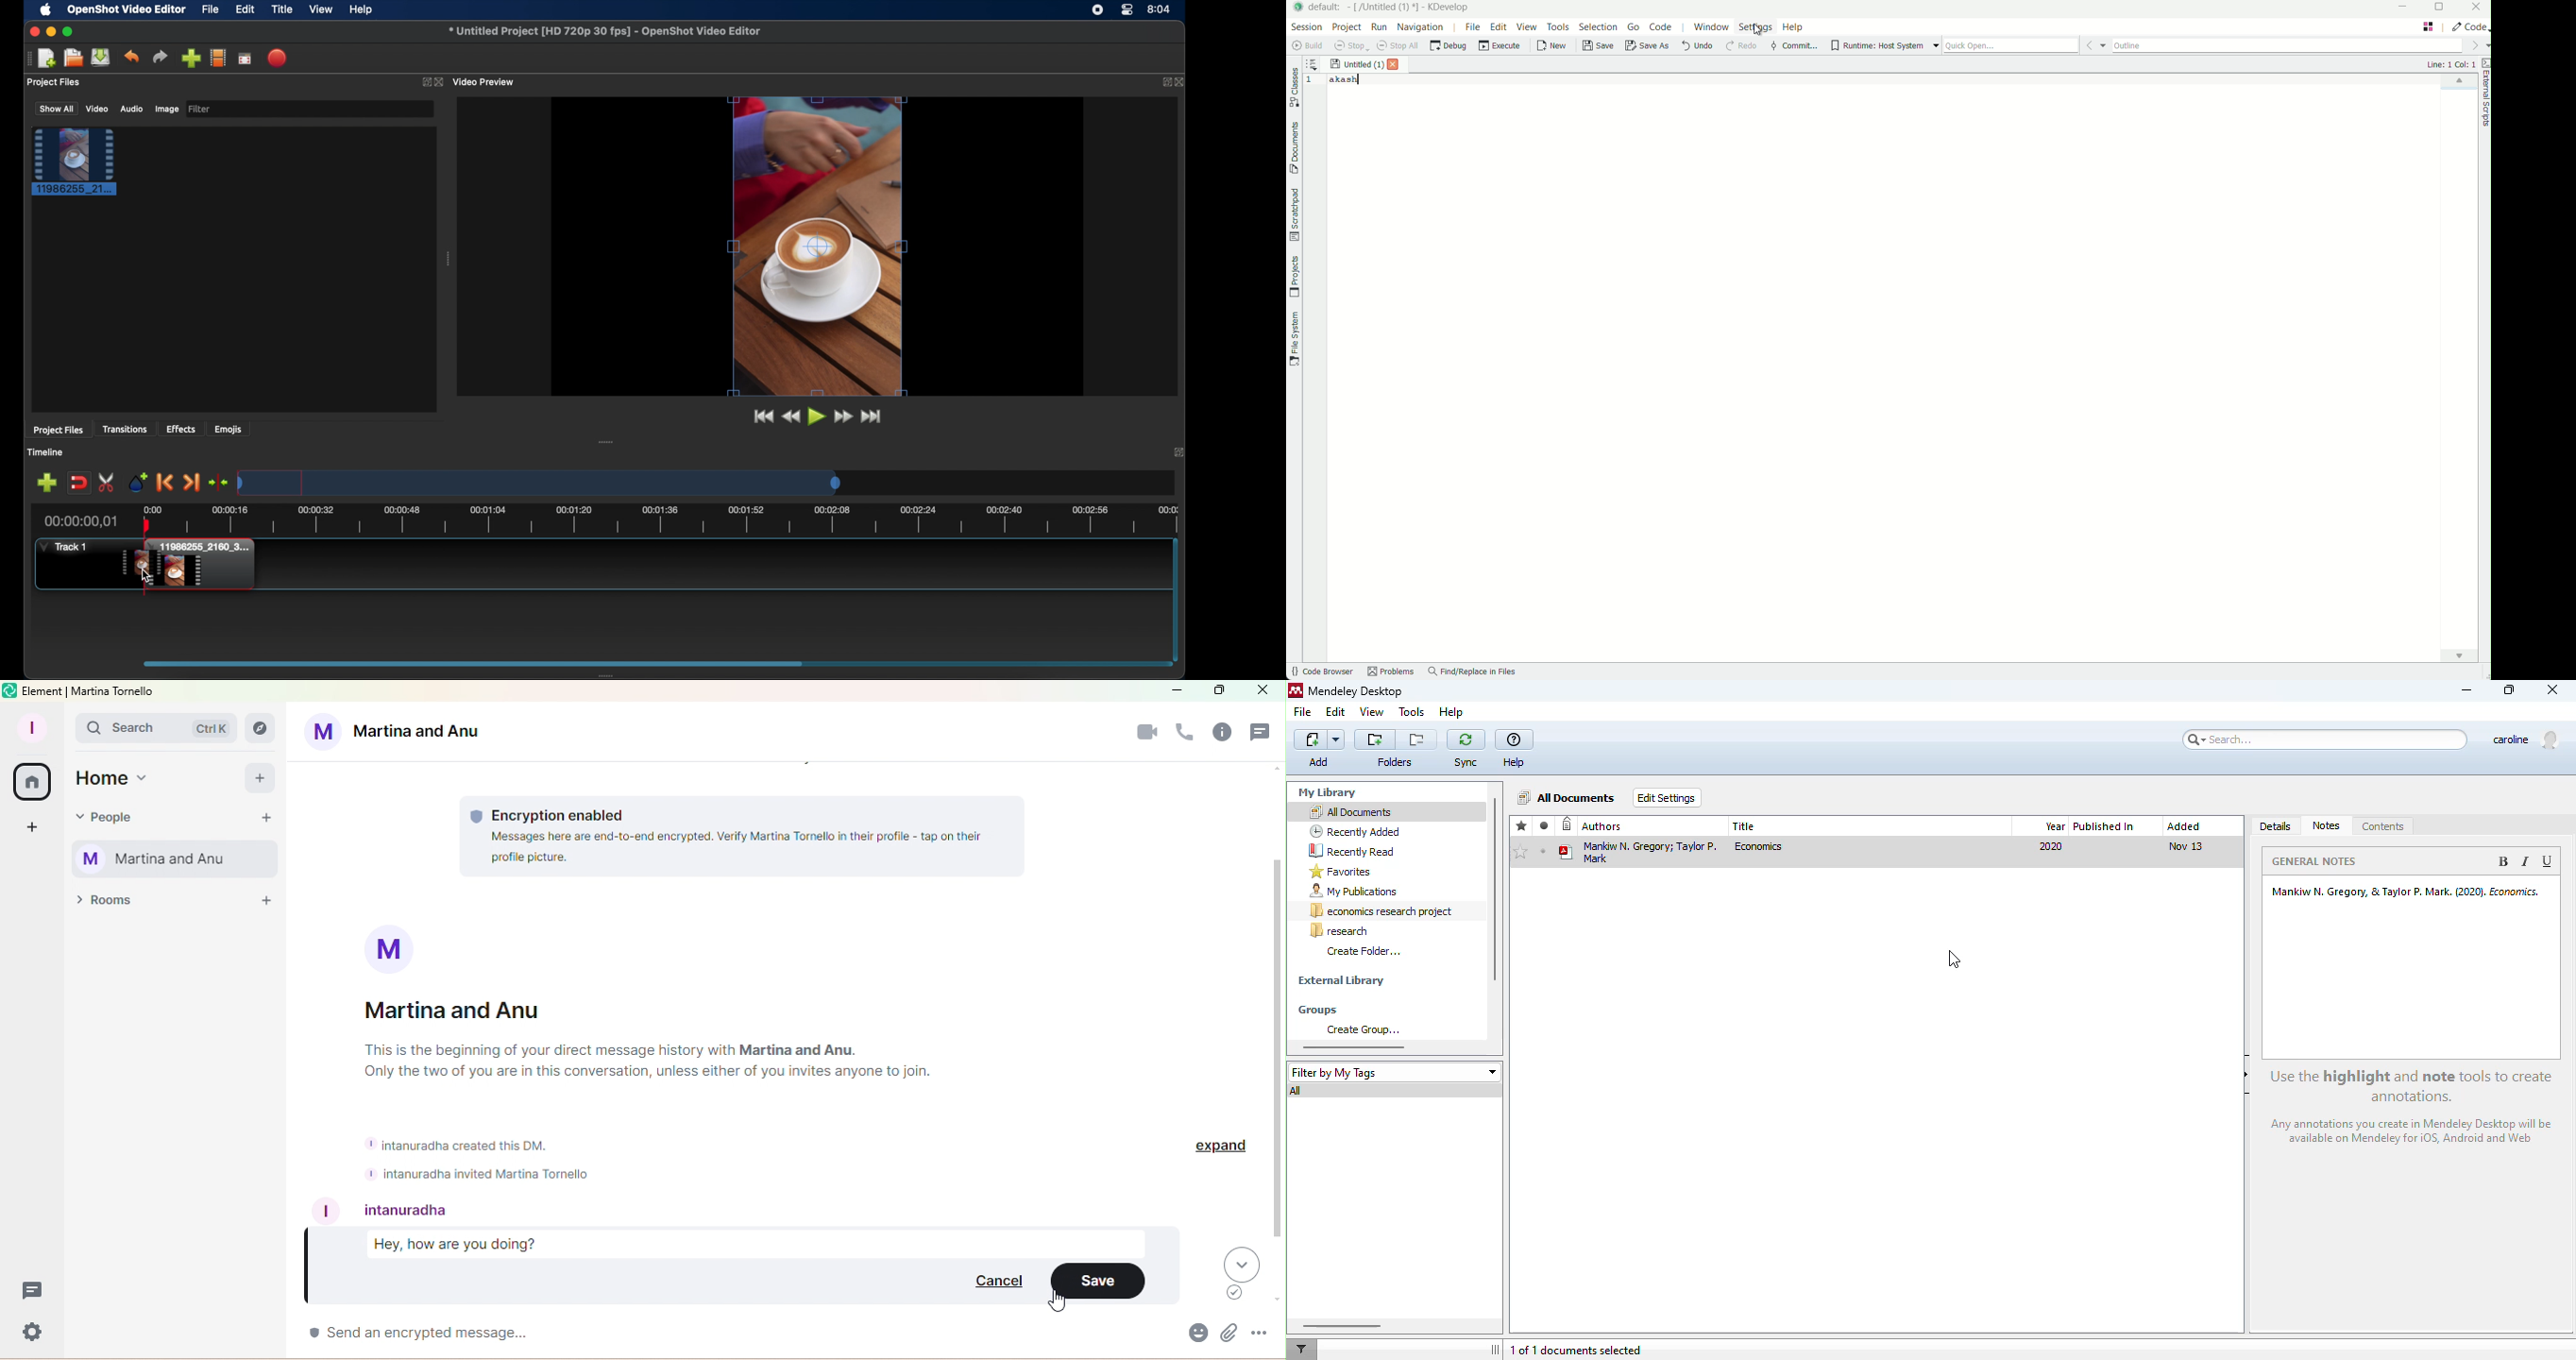 The image size is (2576, 1372). What do you see at coordinates (55, 82) in the screenshot?
I see `project files` at bounding box center [55, 82].